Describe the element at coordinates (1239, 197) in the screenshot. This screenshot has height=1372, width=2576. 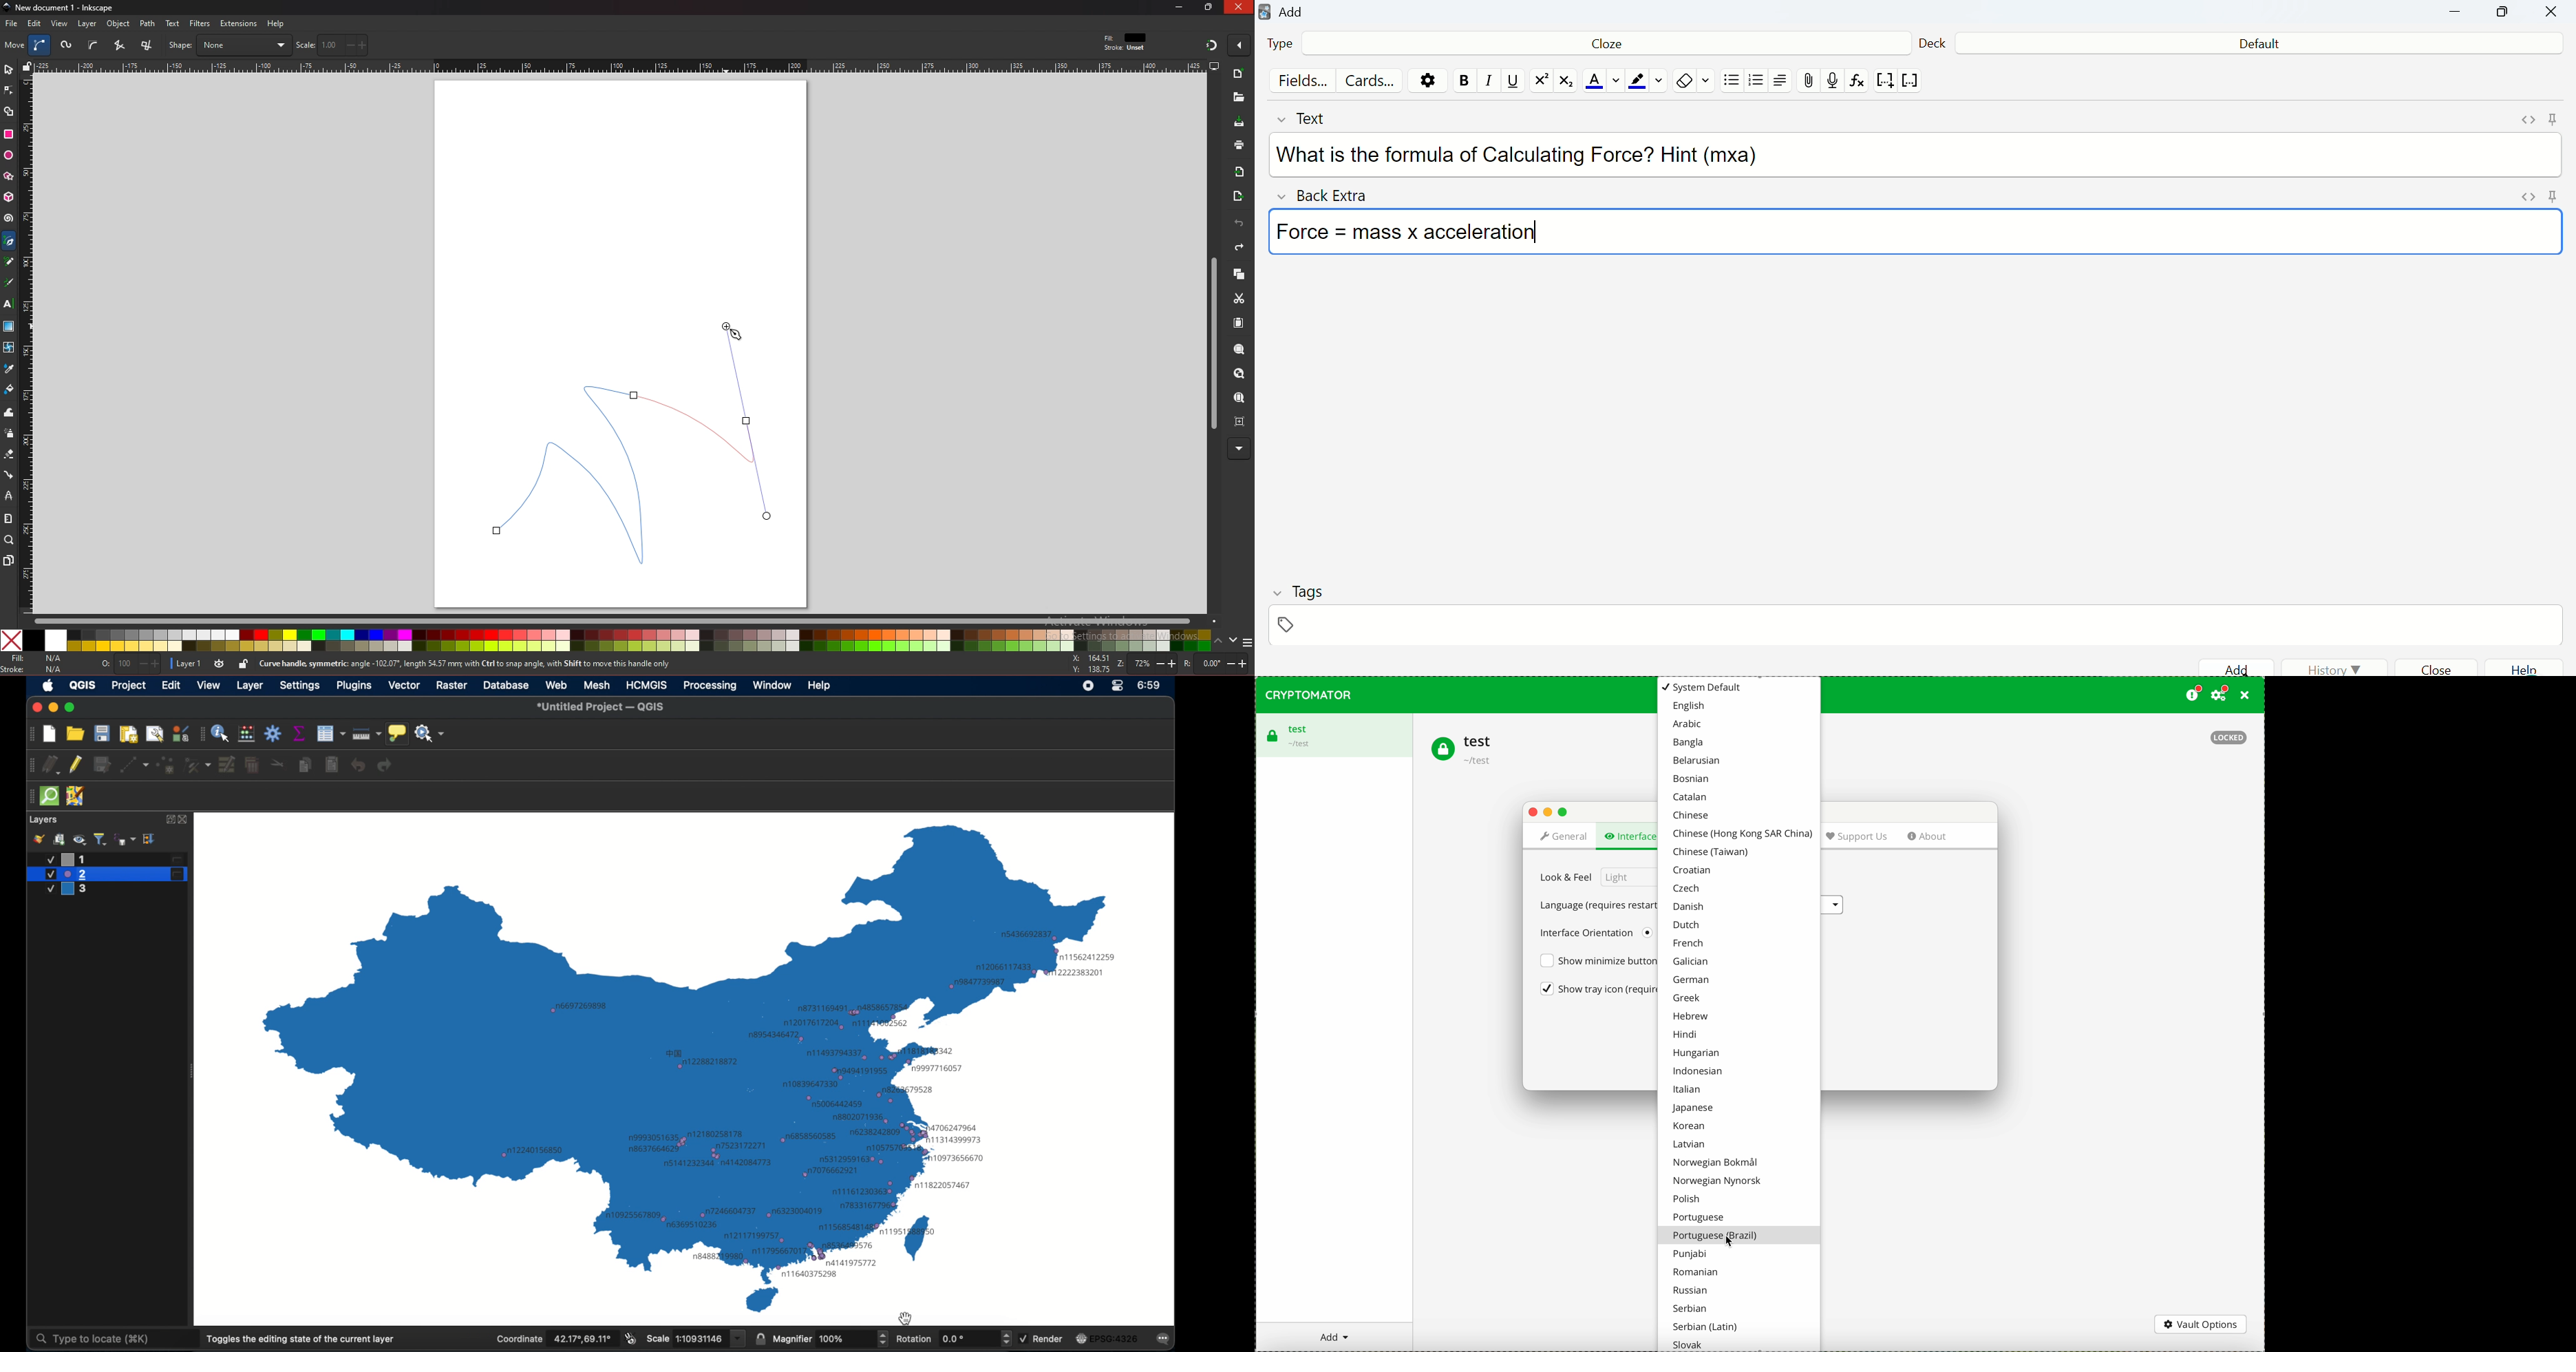
I see `export` at that location.